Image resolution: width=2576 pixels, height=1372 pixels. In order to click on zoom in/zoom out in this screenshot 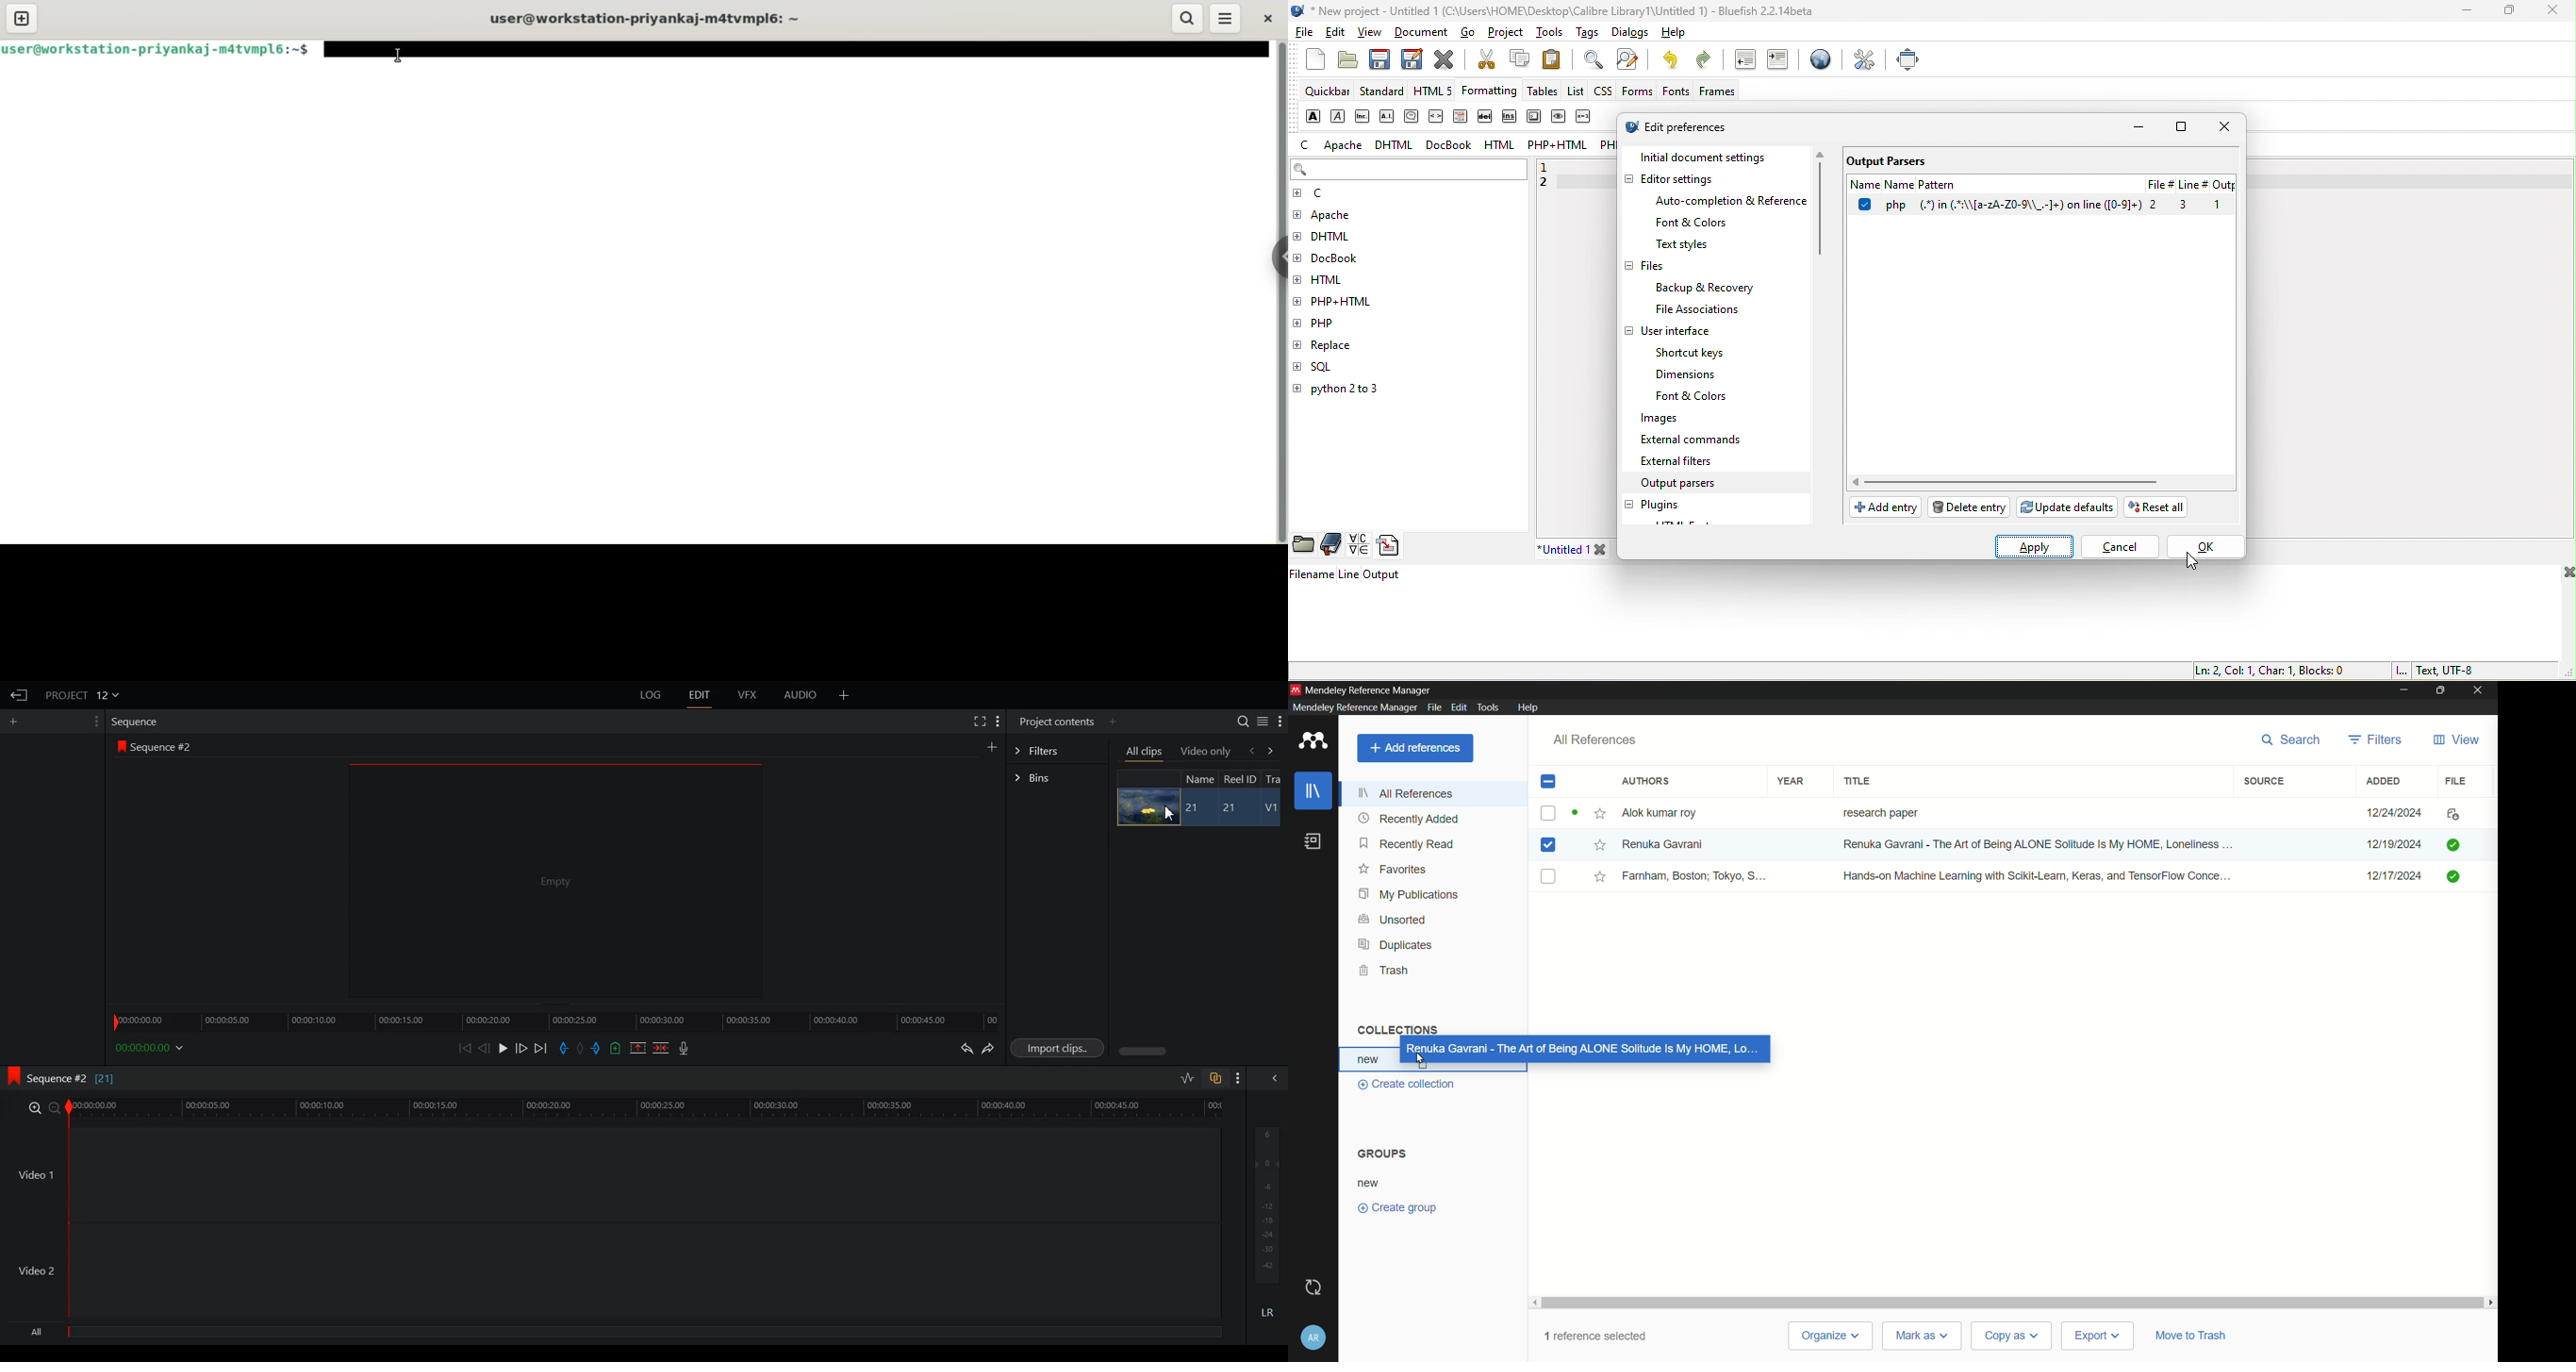, I will do `click(42, 1107)`.